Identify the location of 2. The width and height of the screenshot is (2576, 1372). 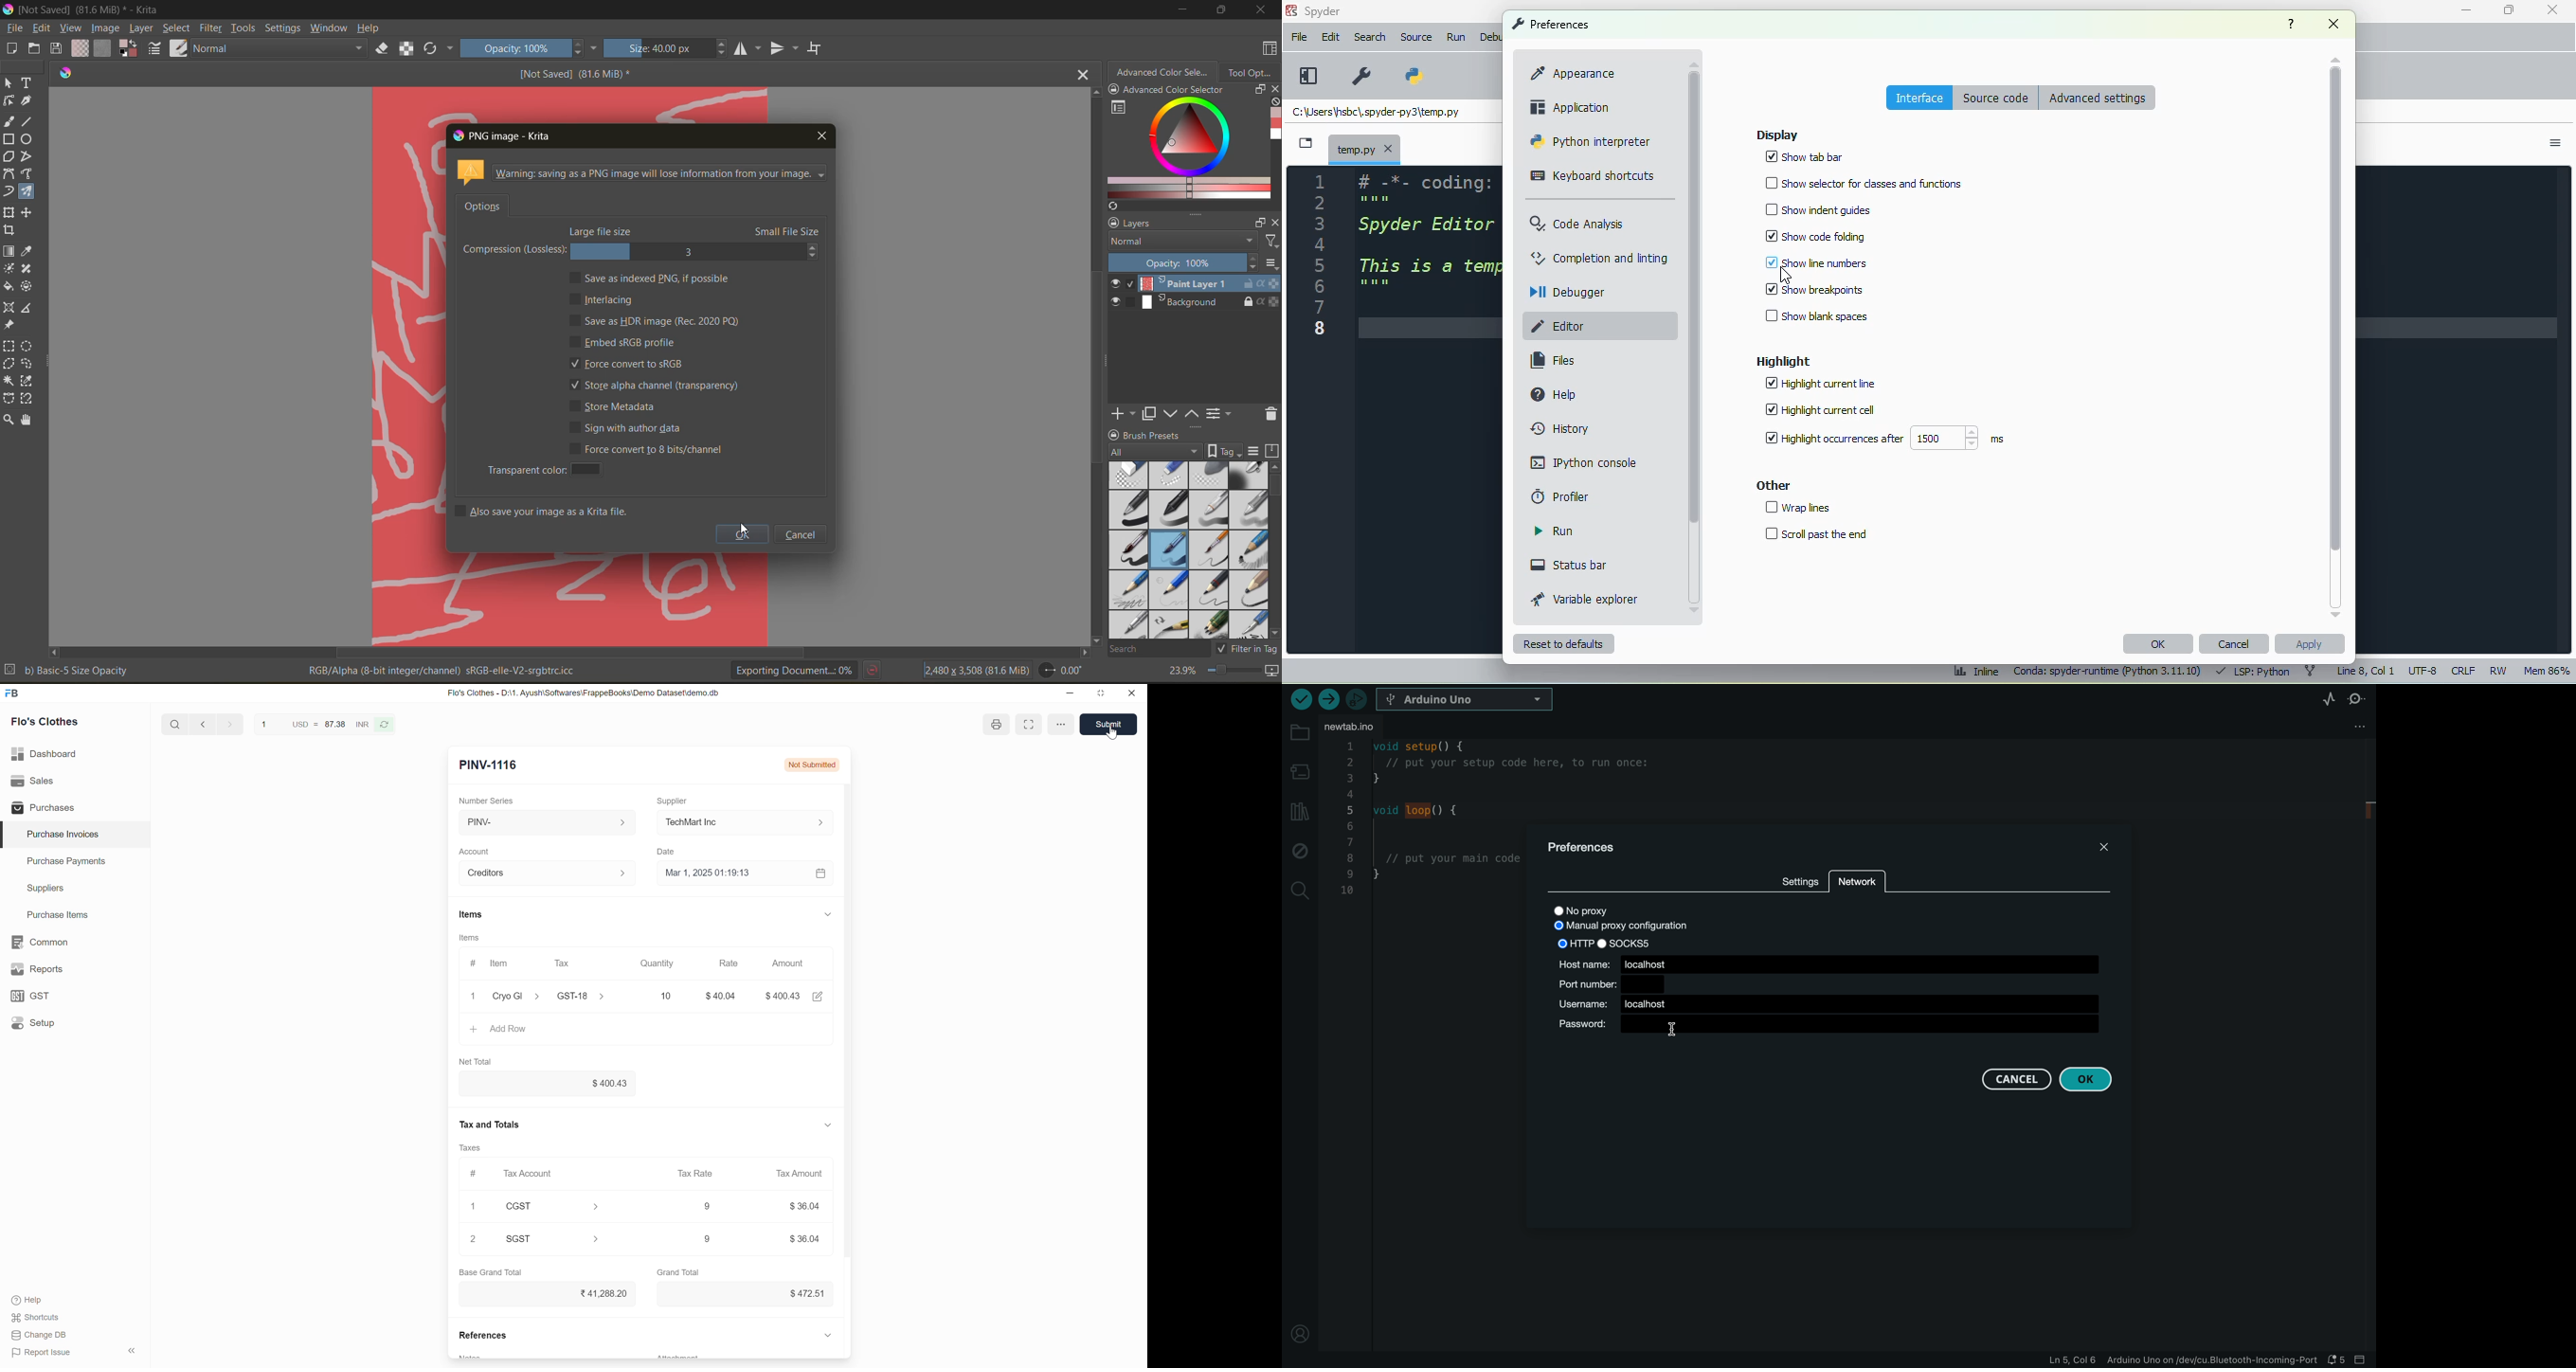
(474, 1239).